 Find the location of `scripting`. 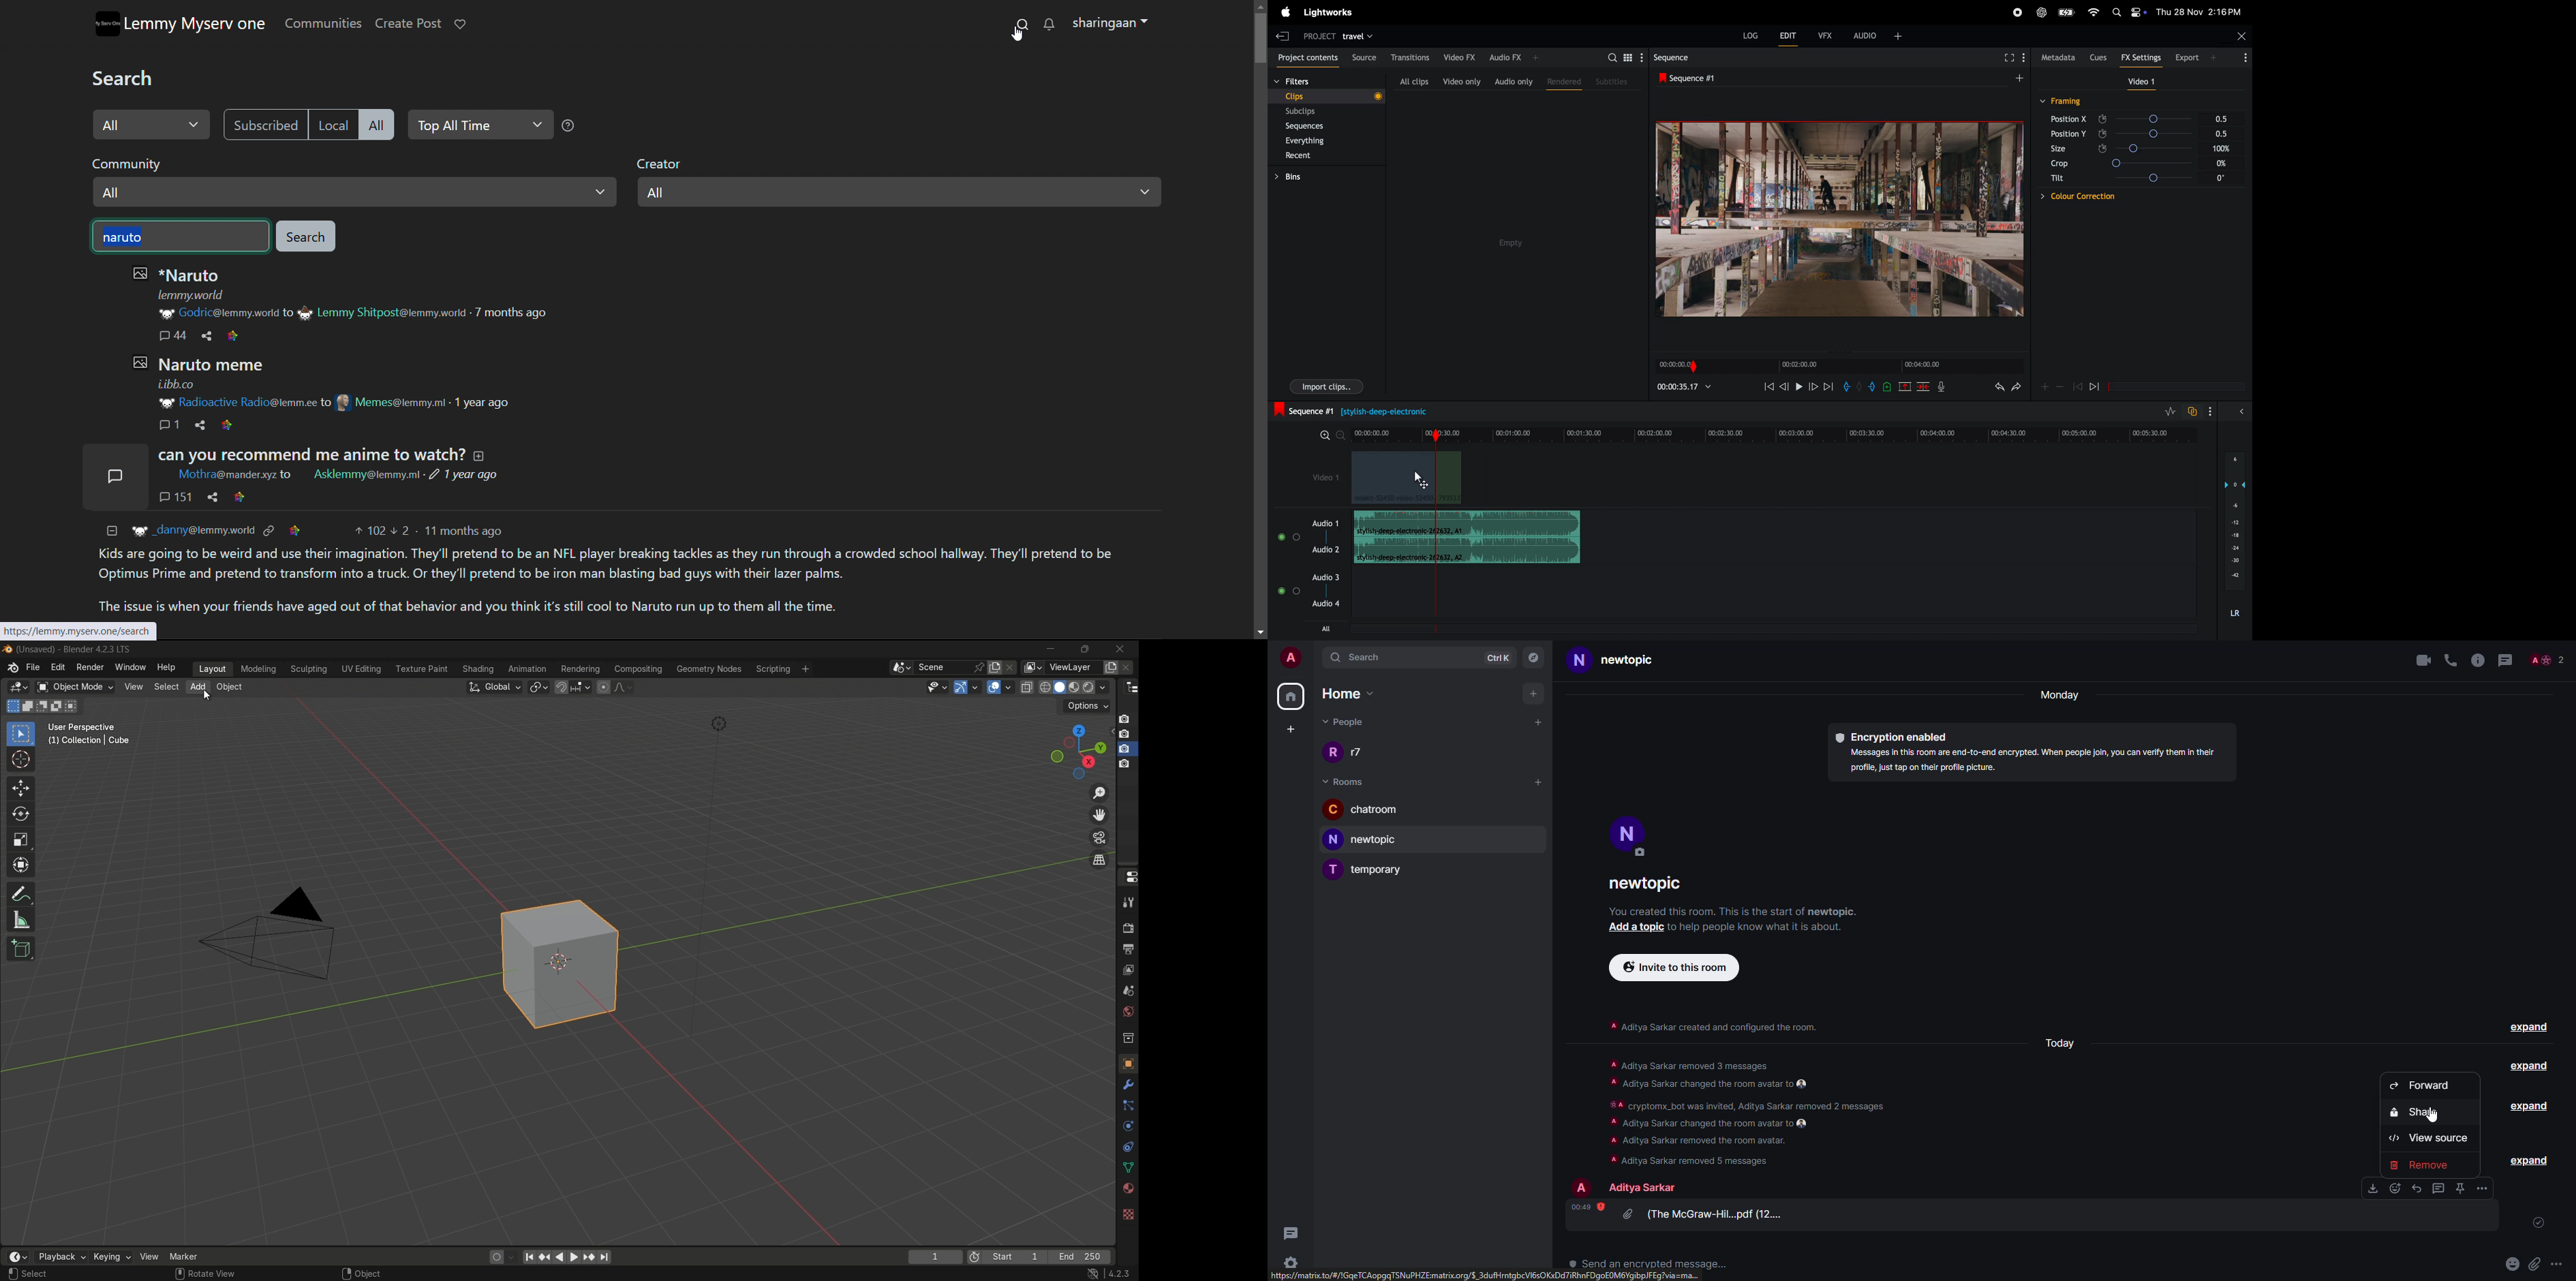

scripting is located at coordinates (773, 670).